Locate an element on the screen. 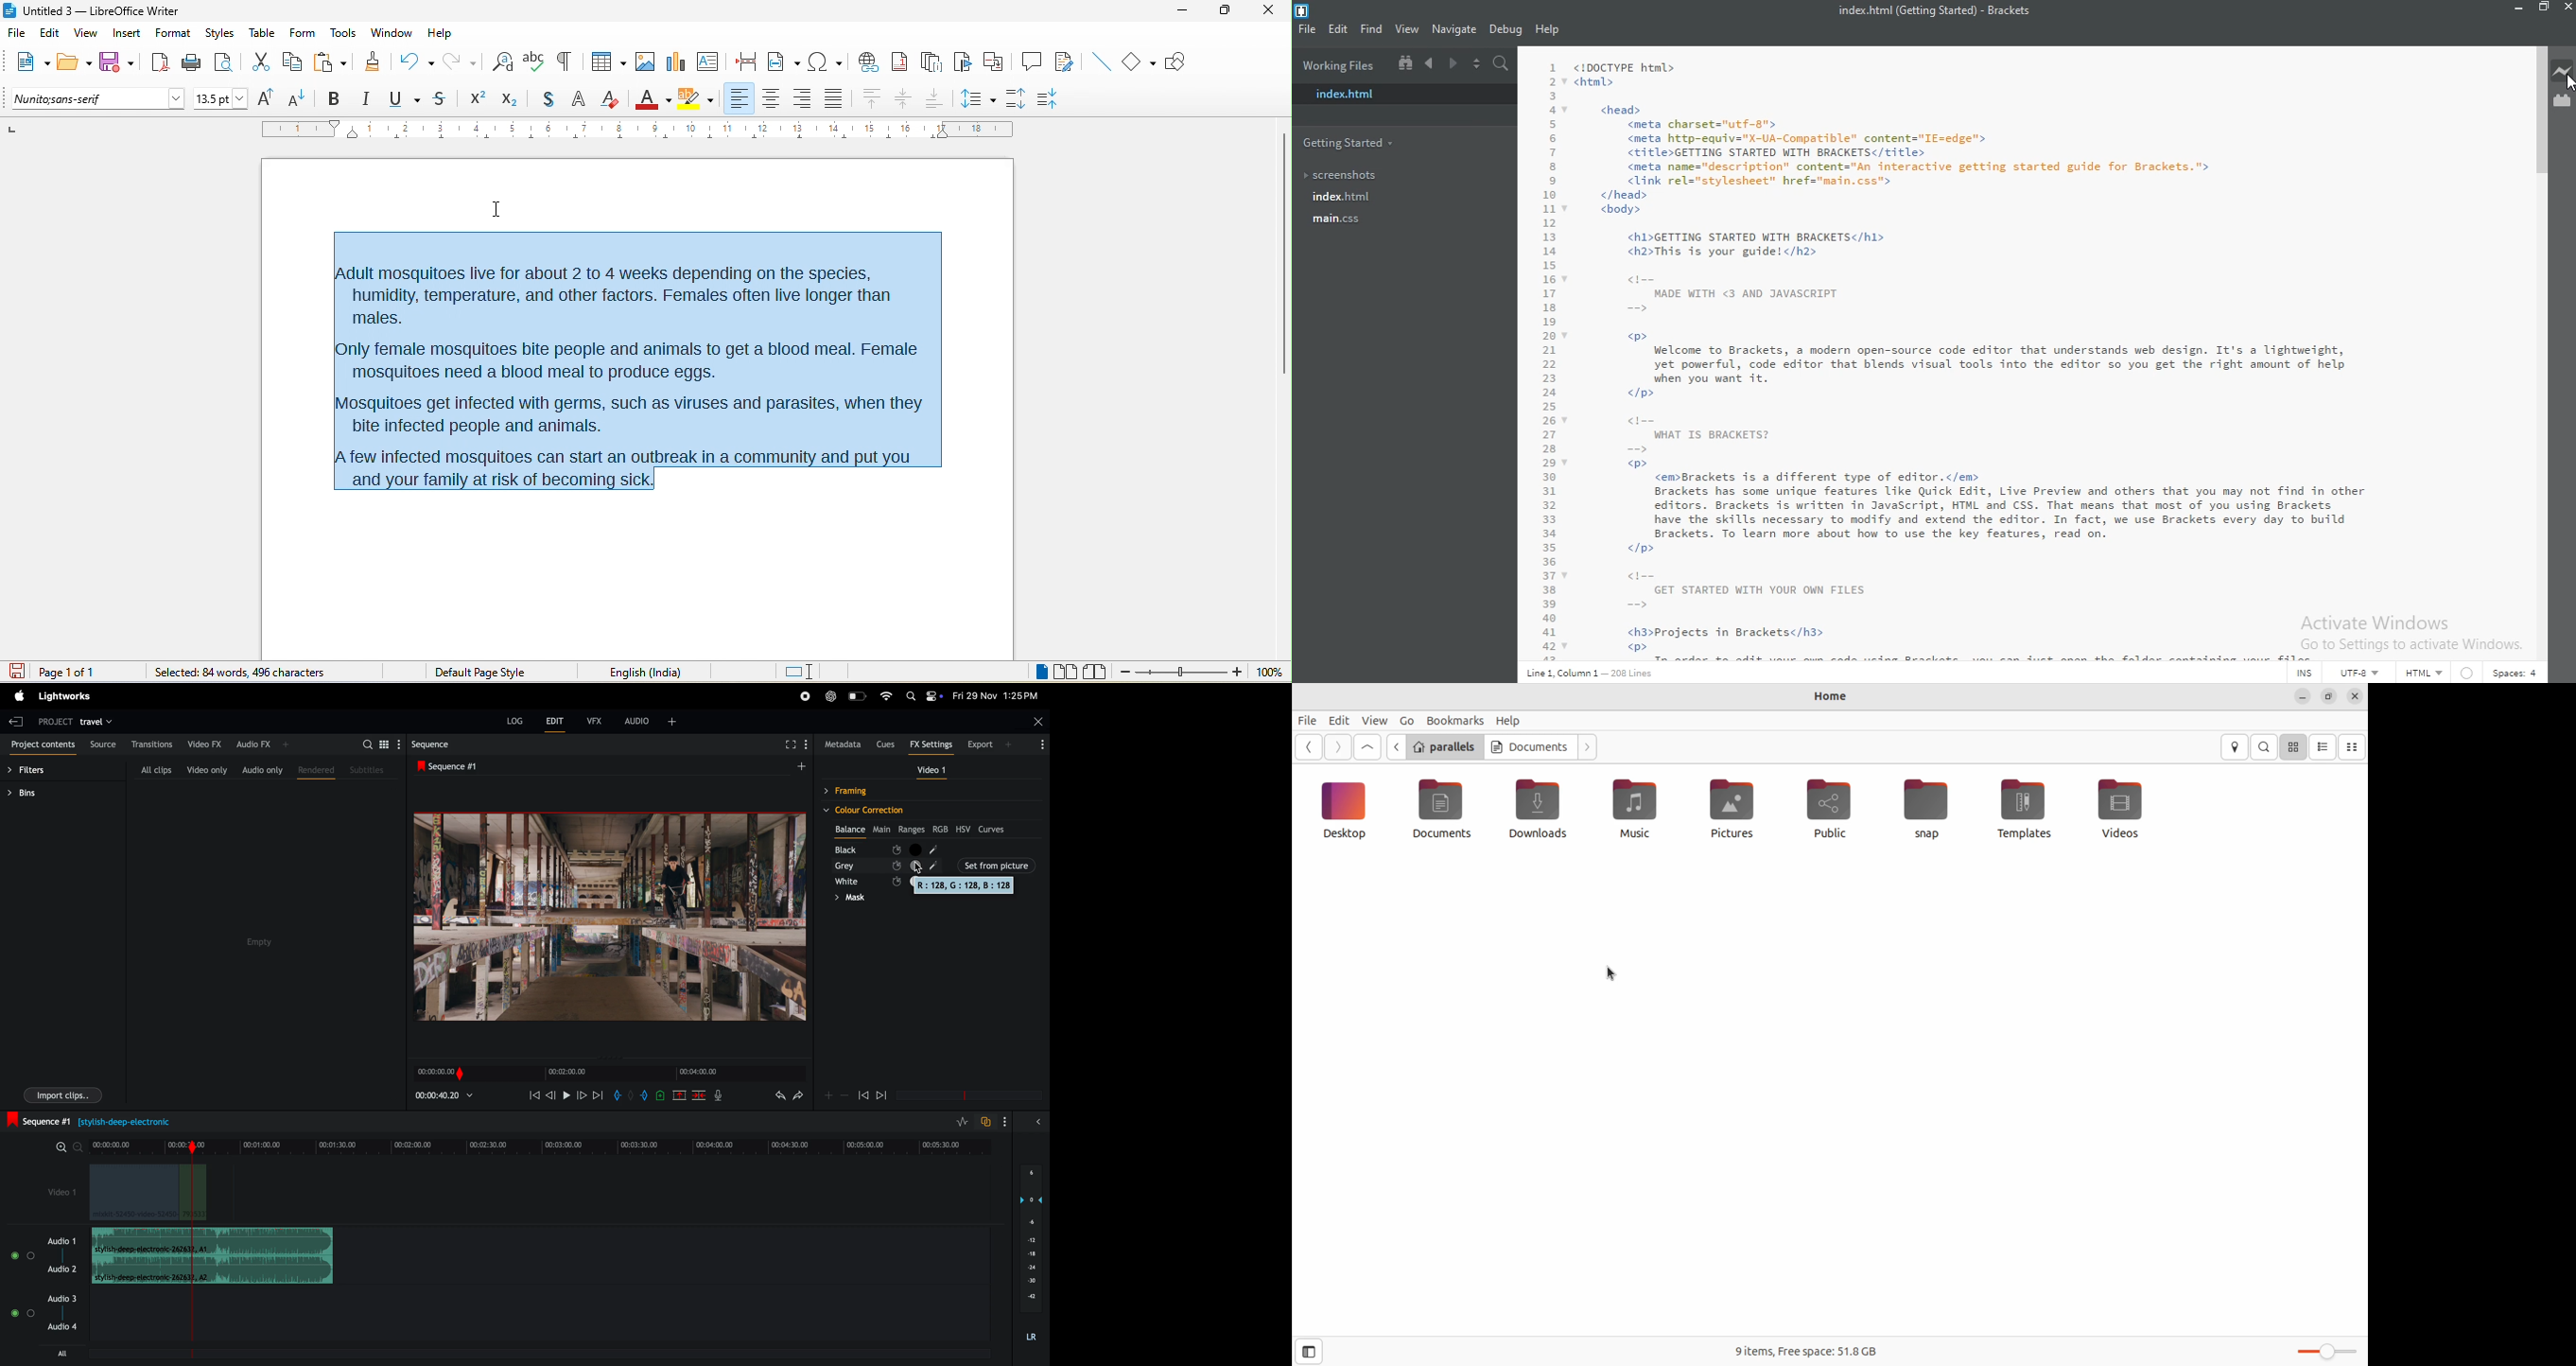 The image size is (2576, 1372). source is located at coordinates (103, 744).